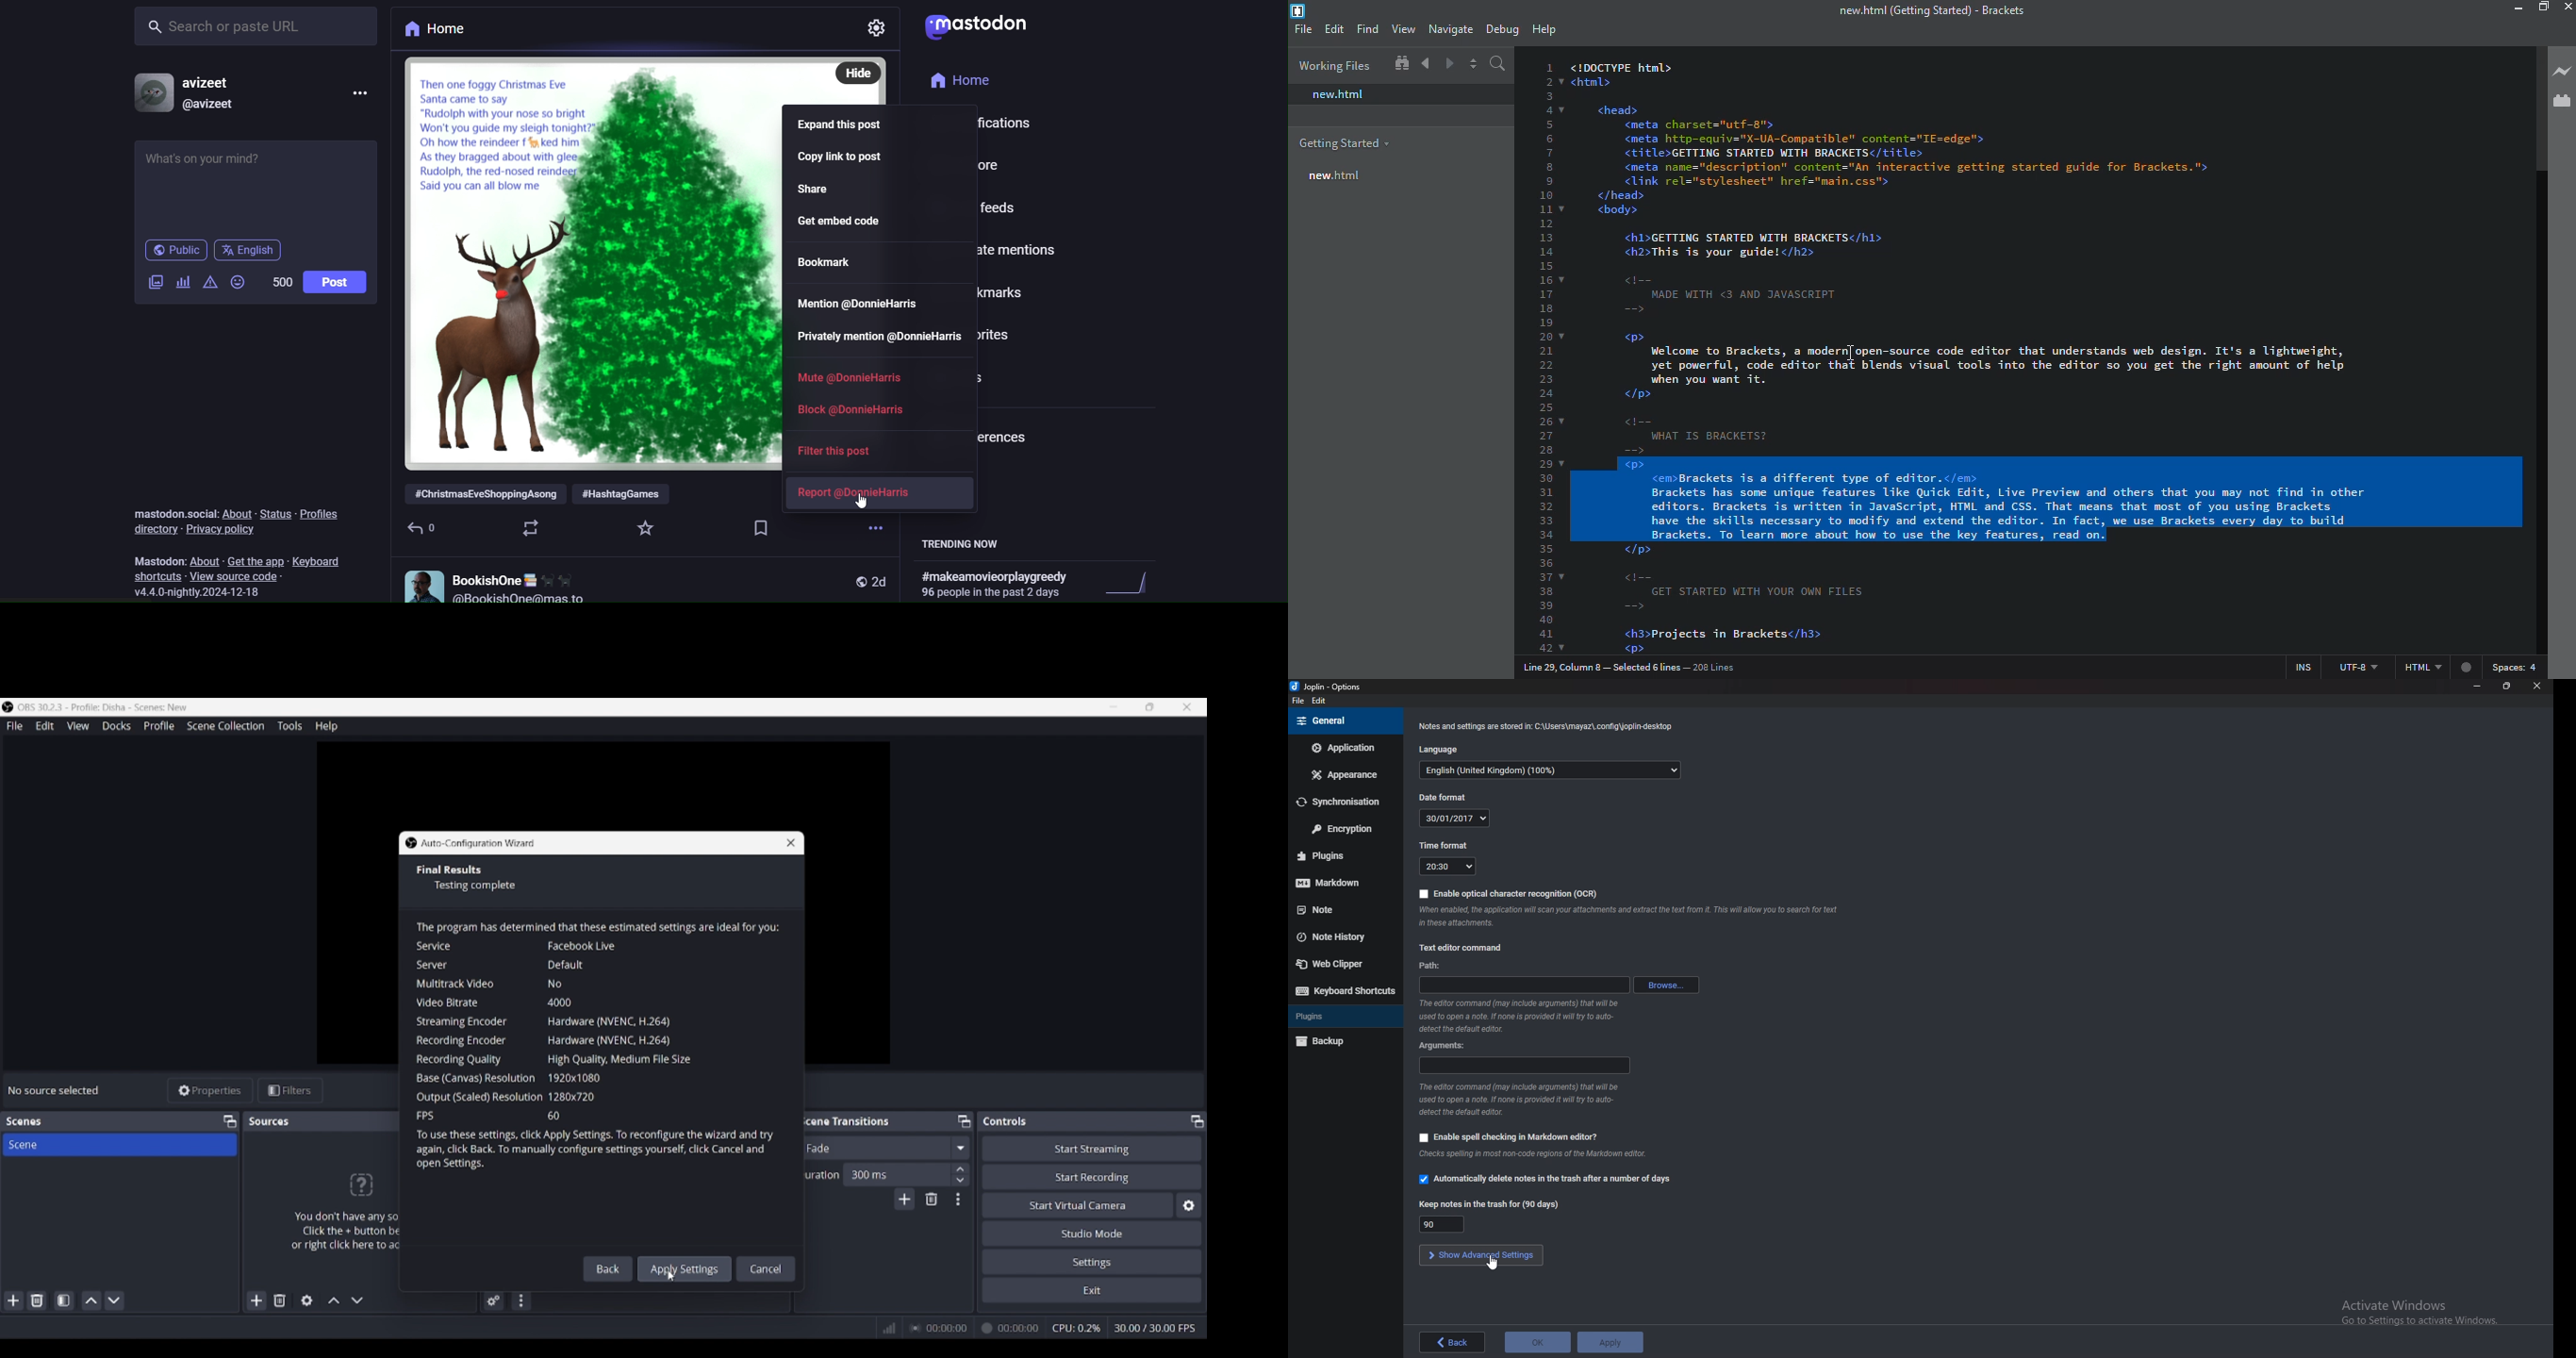  Describe the element at coordinates (254, 561) in the screenshot. I see `get the app` at that location.